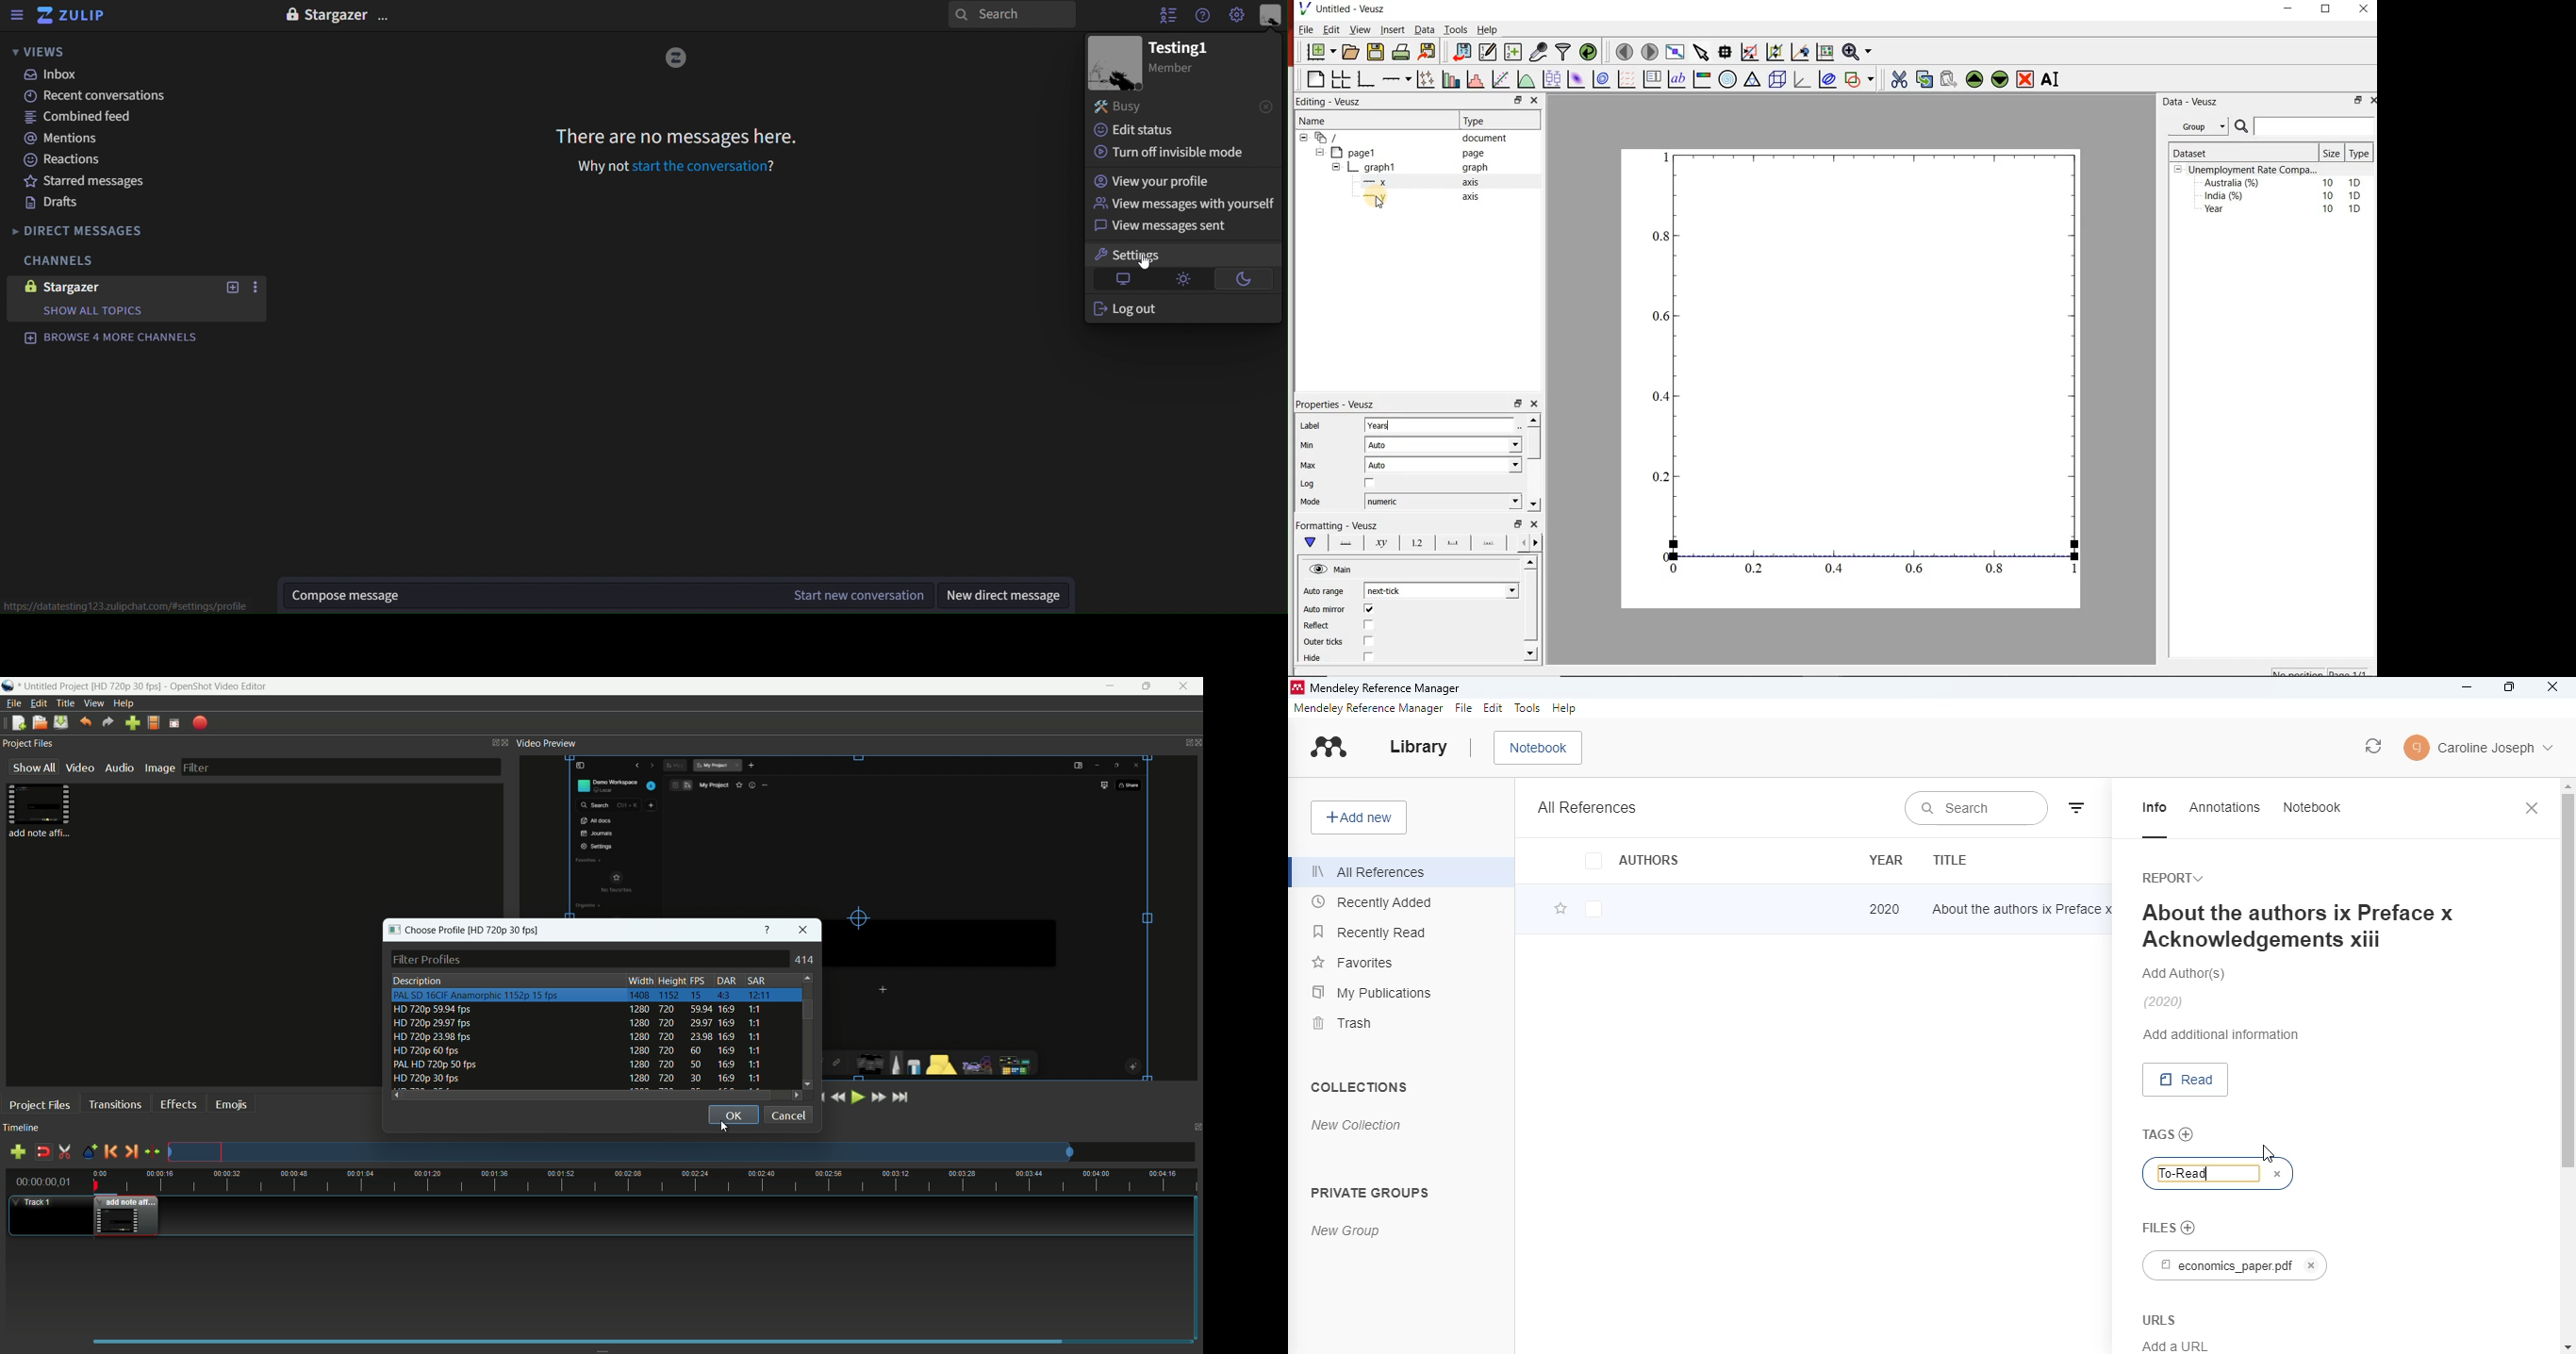 The width and height of the screenshot is (2576, 1372). Describe the element at coordinates (1345, 1023) in the screenshot. I see `trash` at that location.